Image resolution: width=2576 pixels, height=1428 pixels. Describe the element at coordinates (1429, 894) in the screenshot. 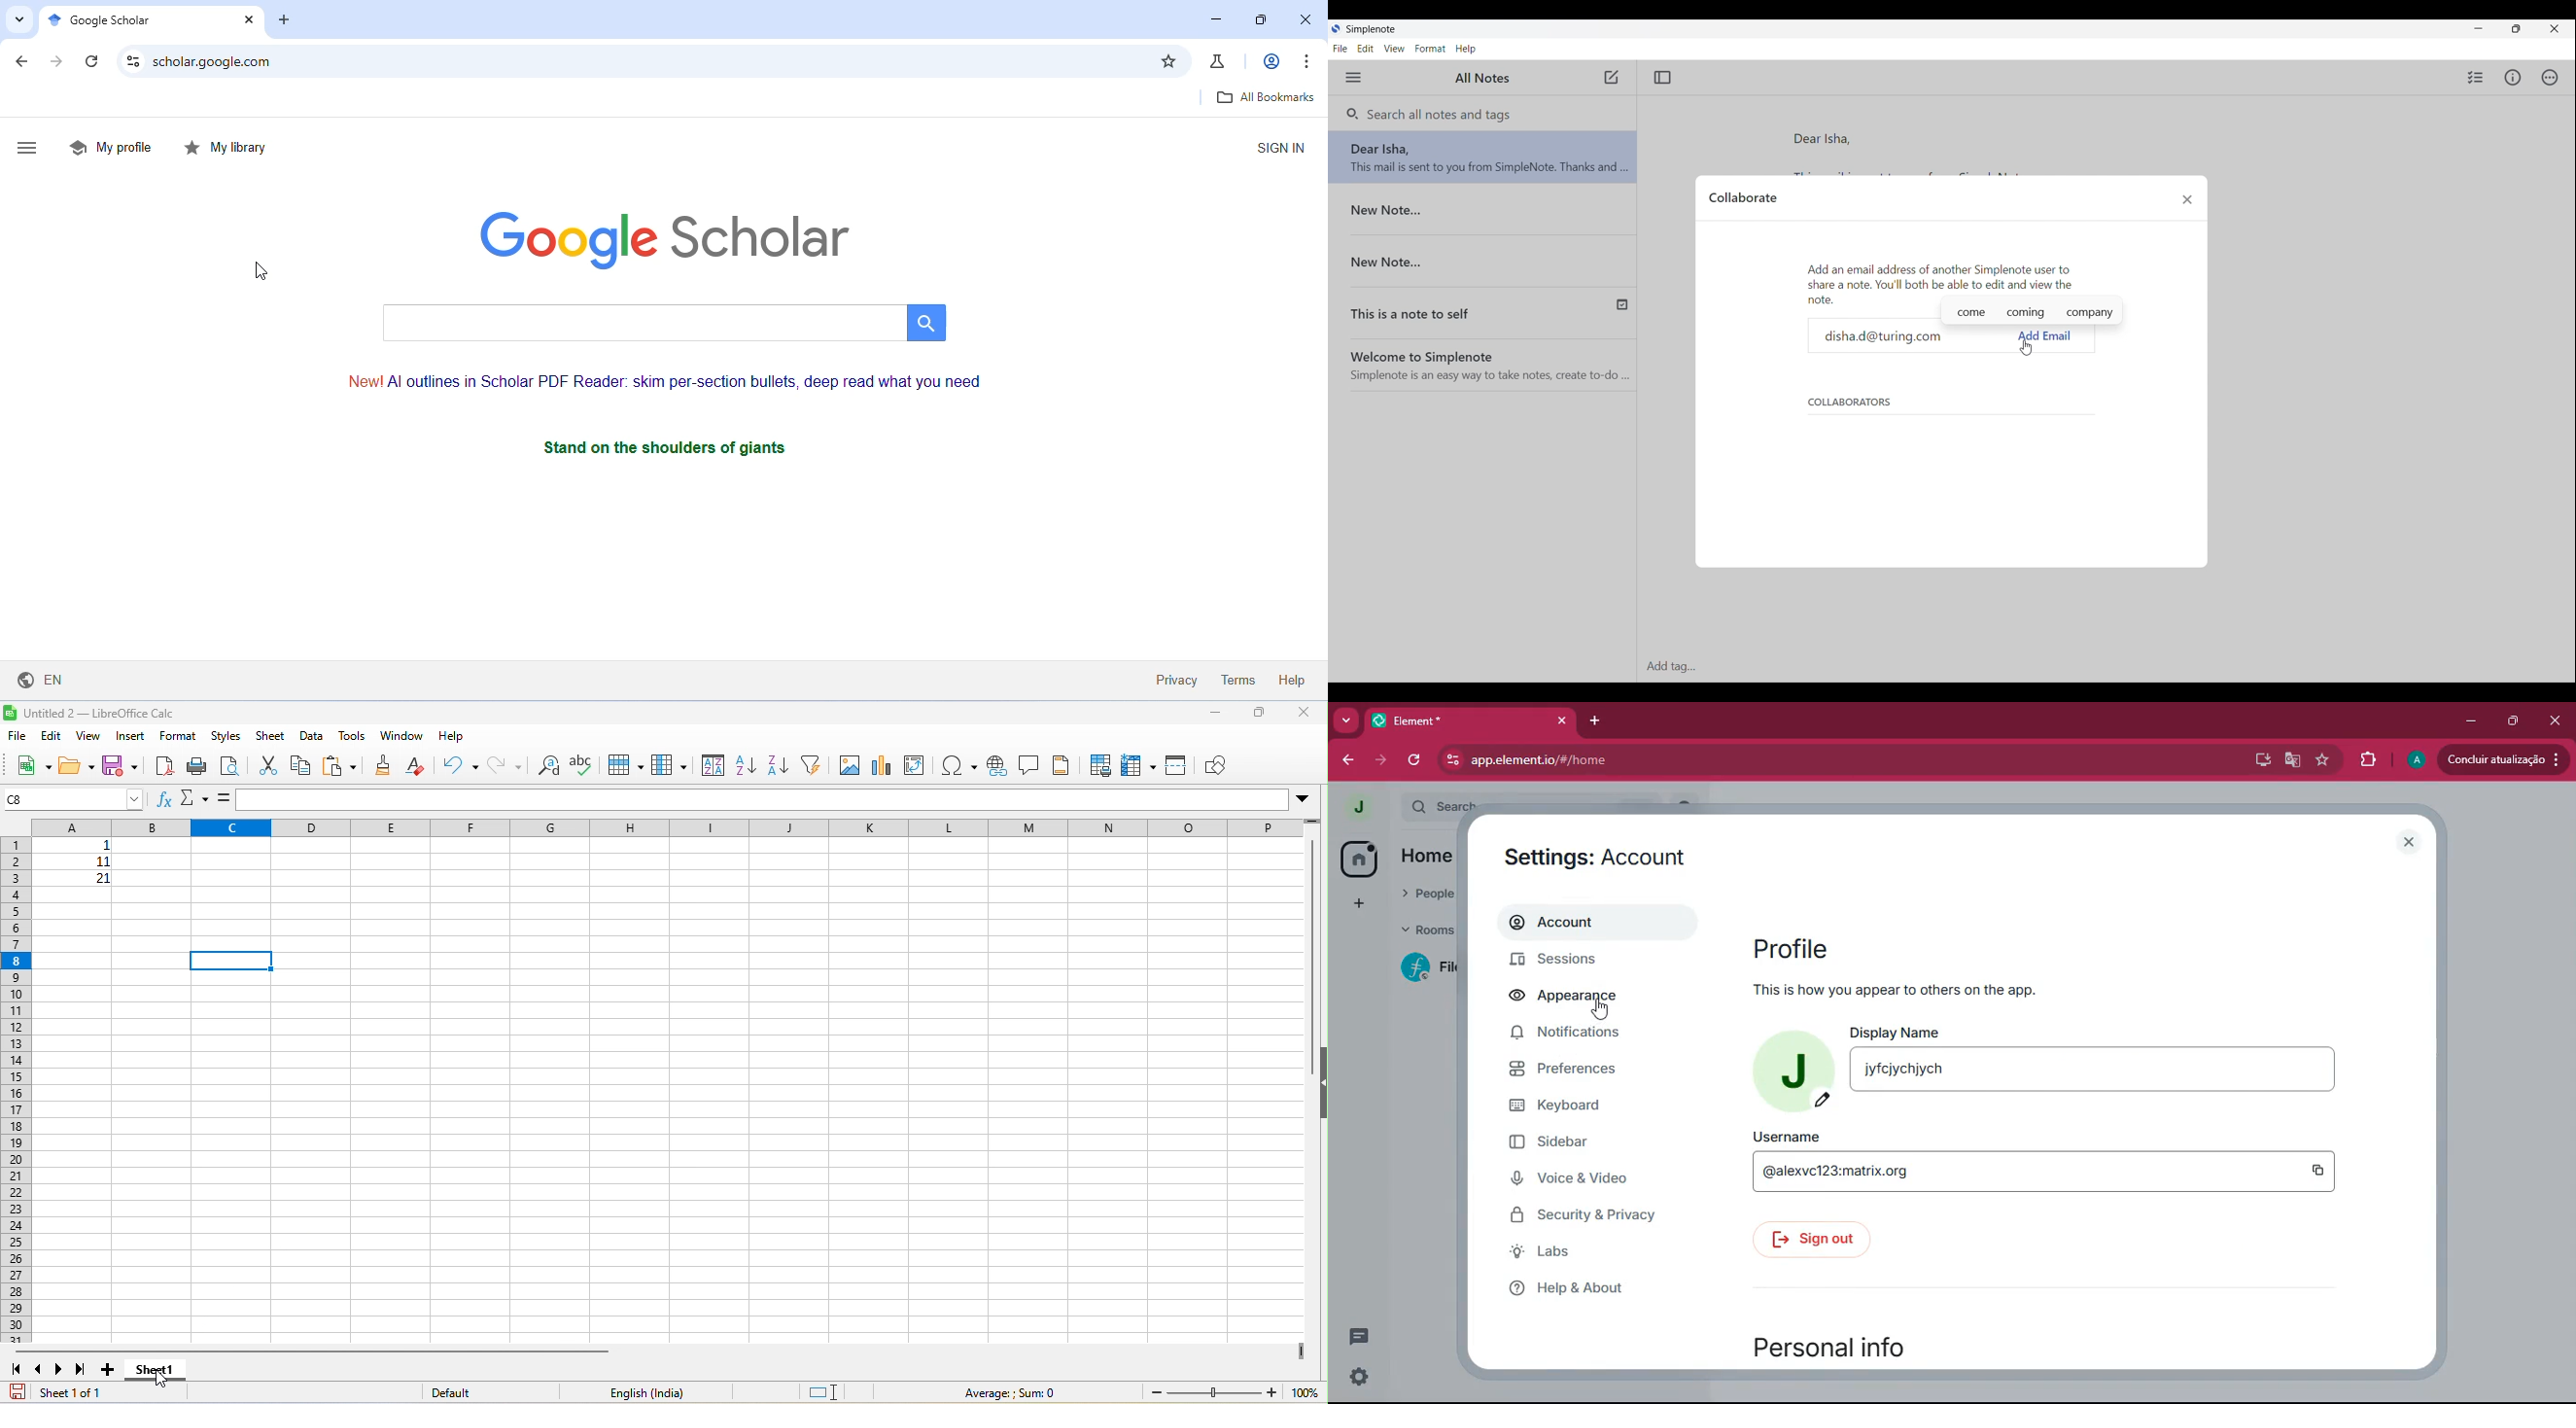

I see `people` at that location.